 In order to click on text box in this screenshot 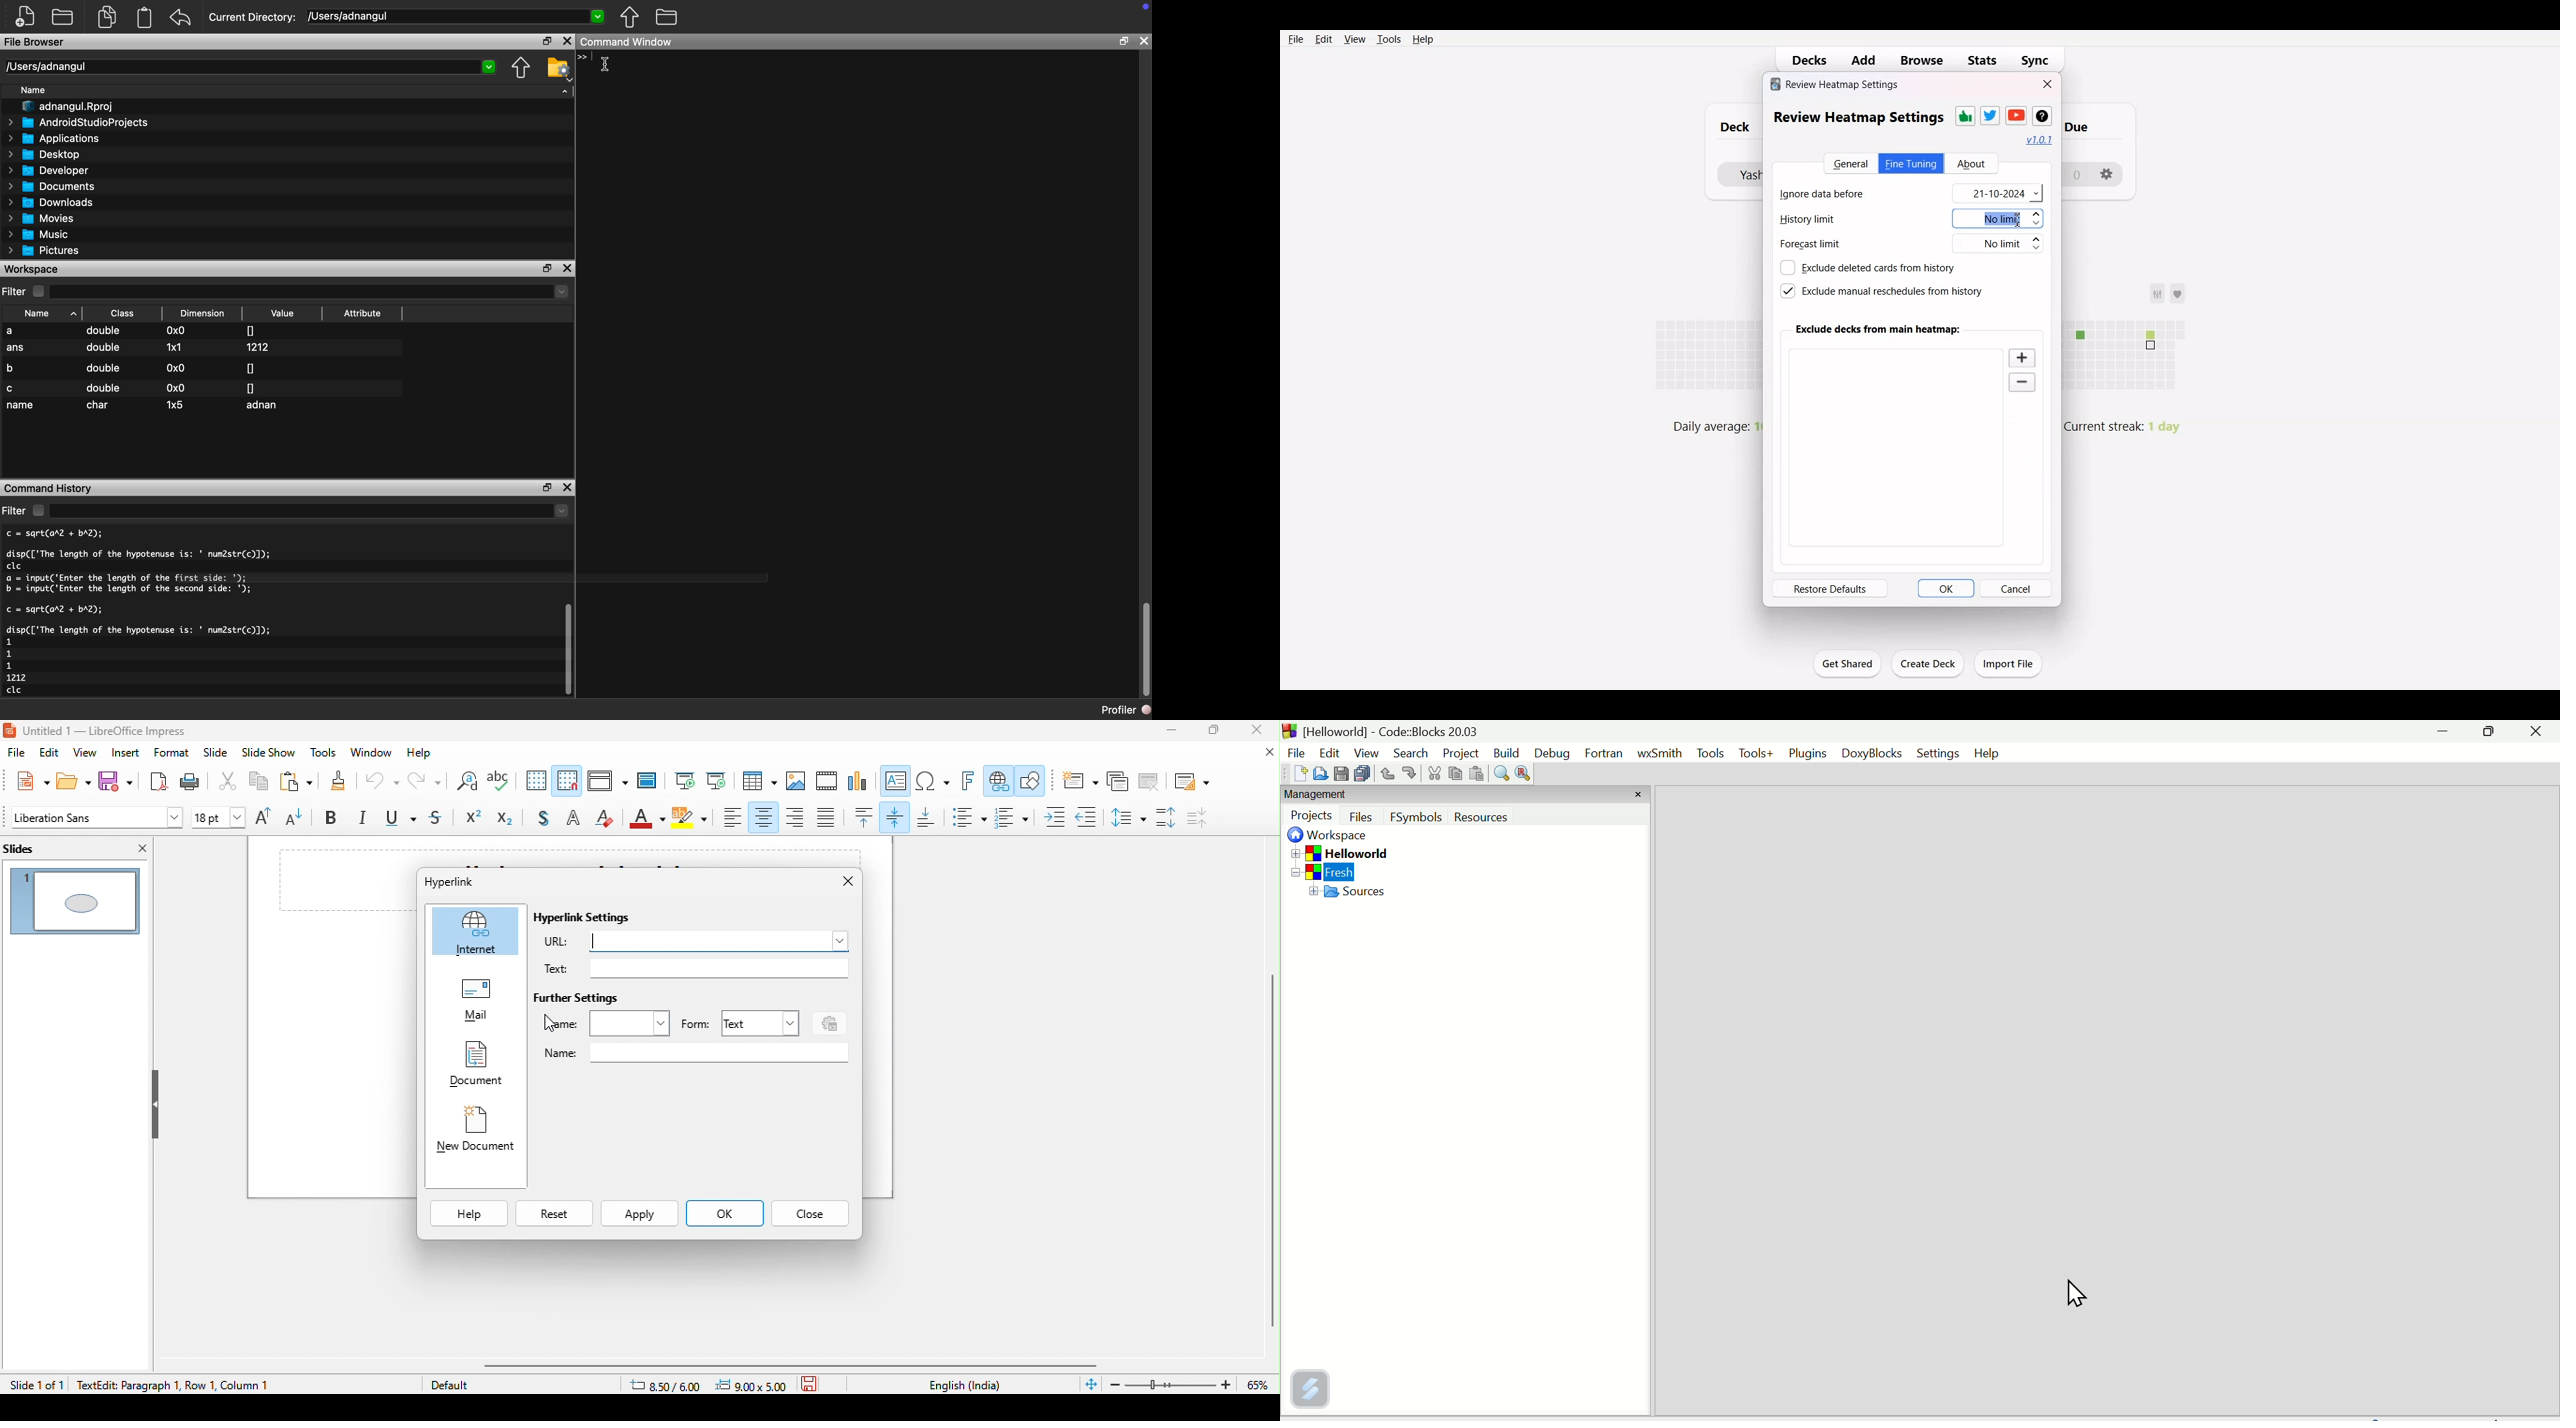, I will do `click(897, 783)`.